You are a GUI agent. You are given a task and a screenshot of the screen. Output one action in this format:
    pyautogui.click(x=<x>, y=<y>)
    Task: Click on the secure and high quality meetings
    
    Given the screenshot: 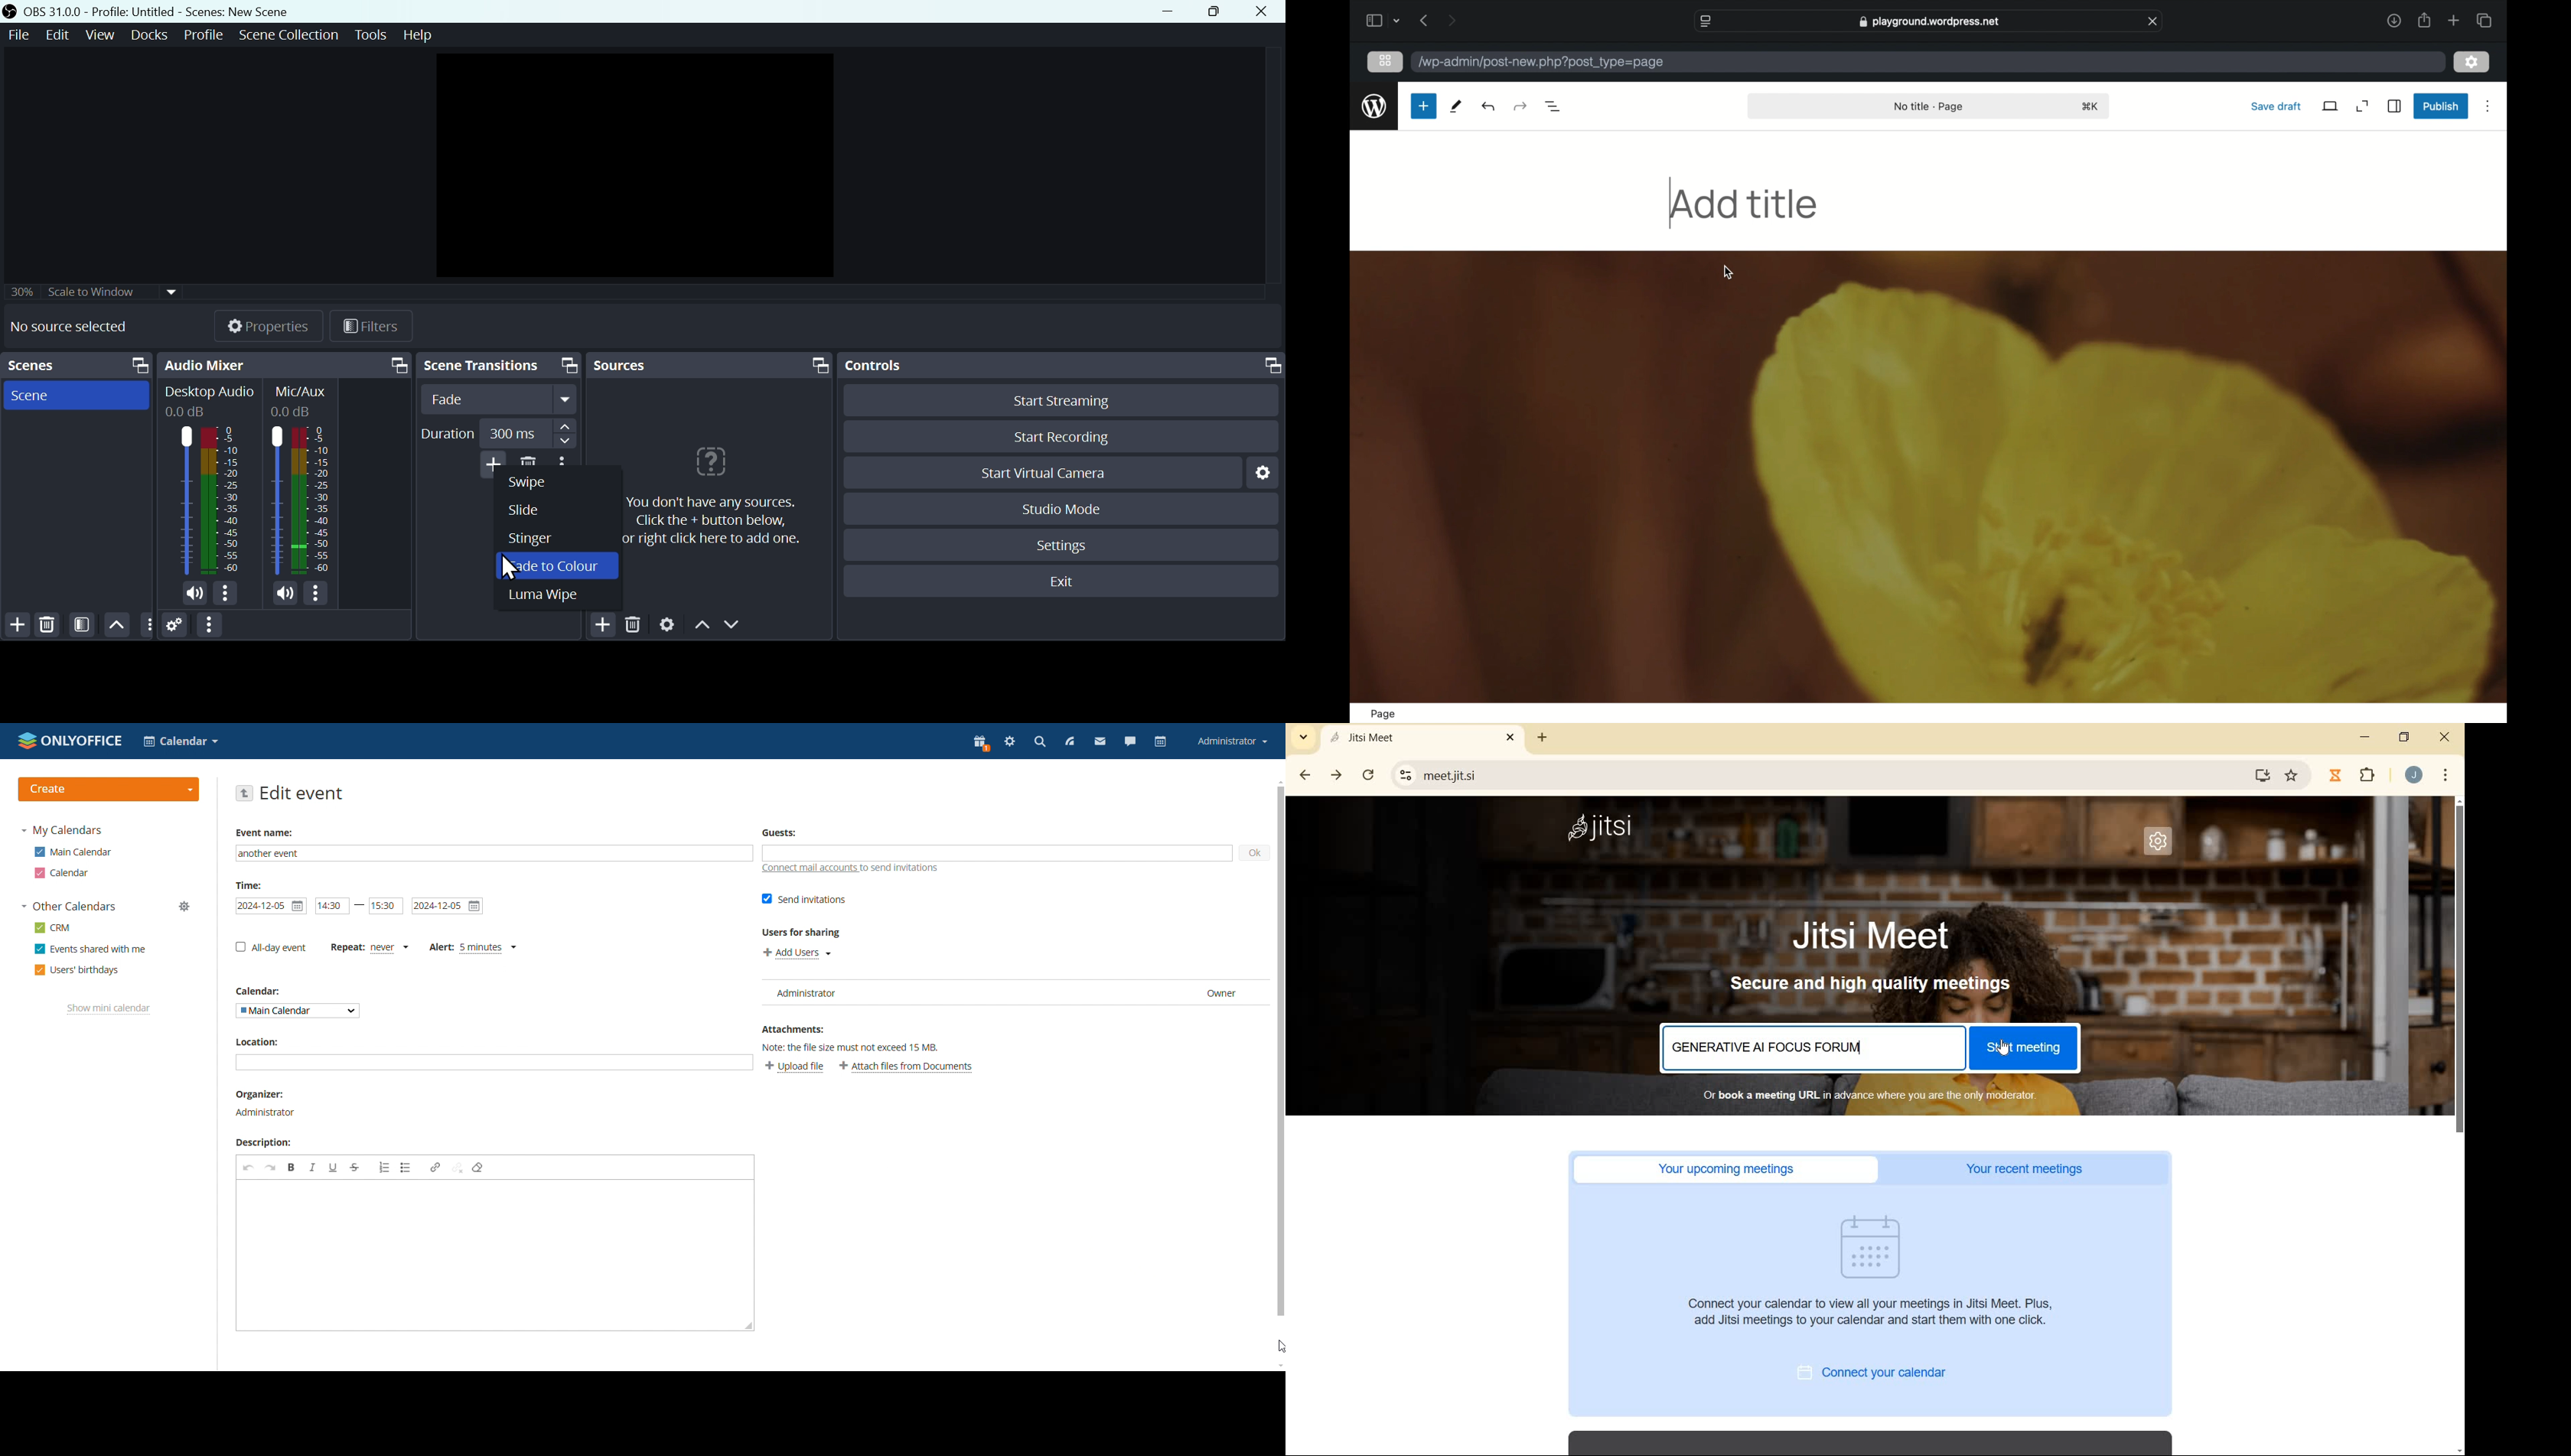 What is the action you would take?
    pyautogui.click(x=1877, y=988)
    